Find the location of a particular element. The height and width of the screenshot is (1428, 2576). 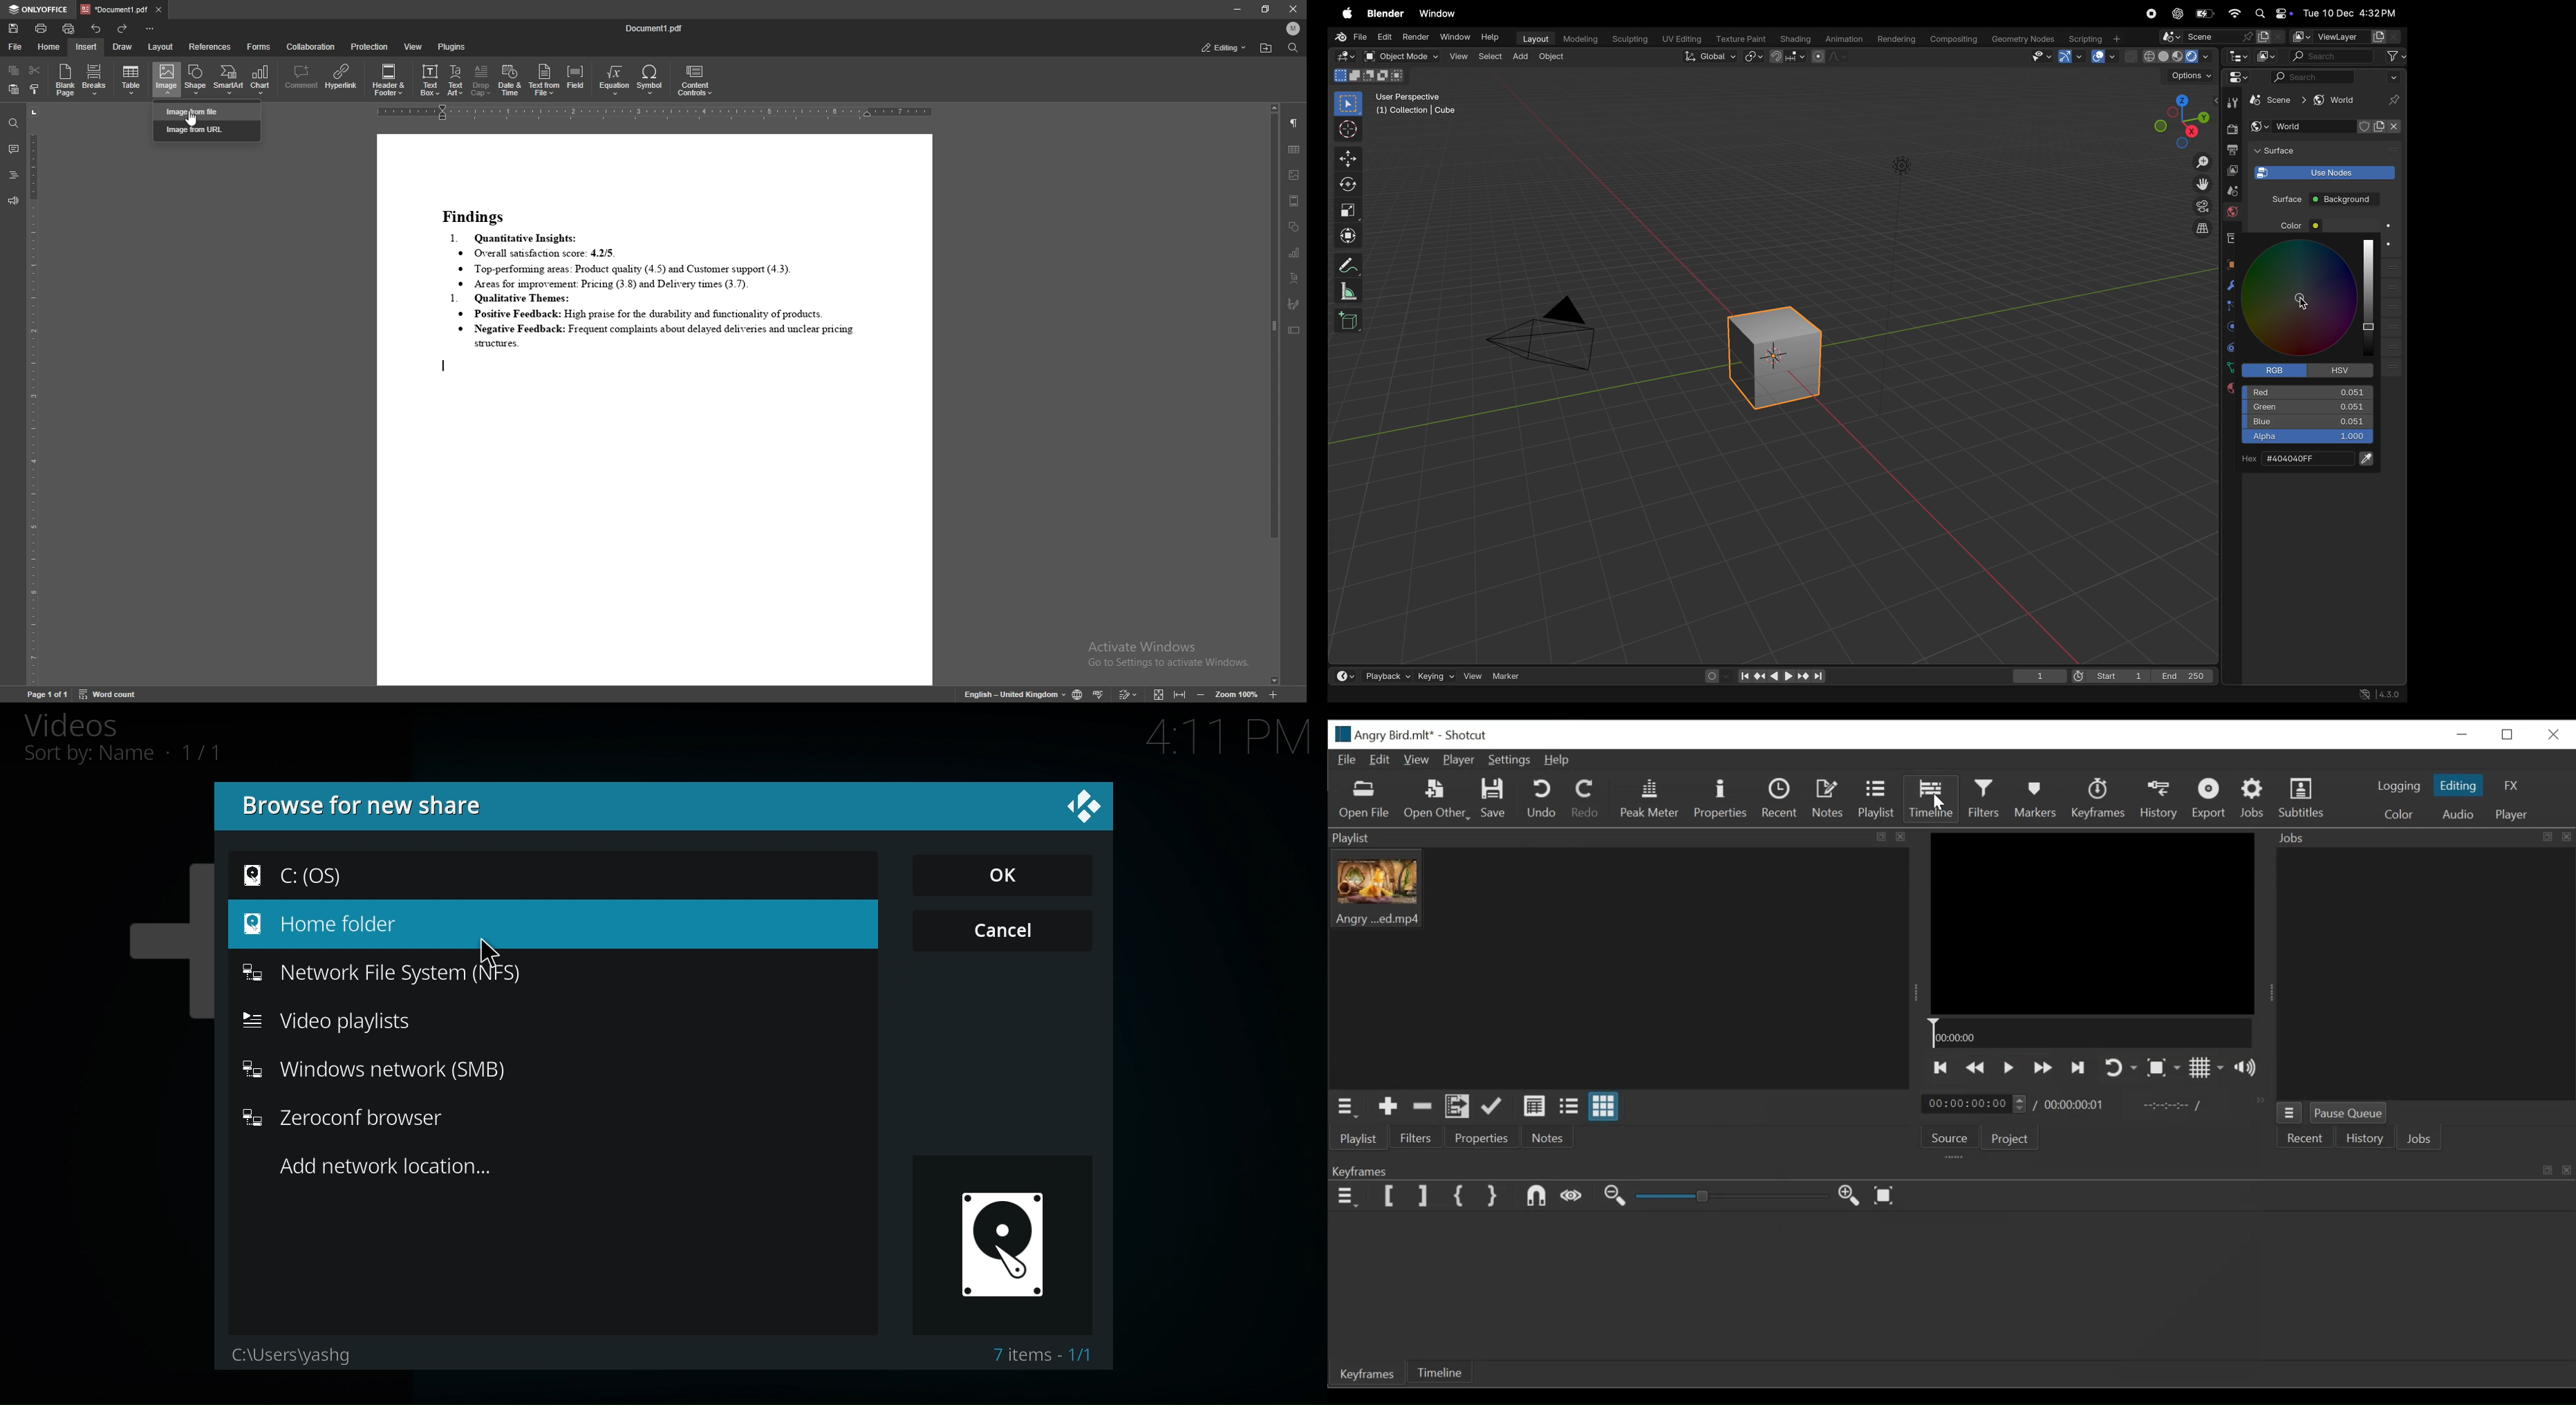

change text language is located at coordinates (1014, 695).